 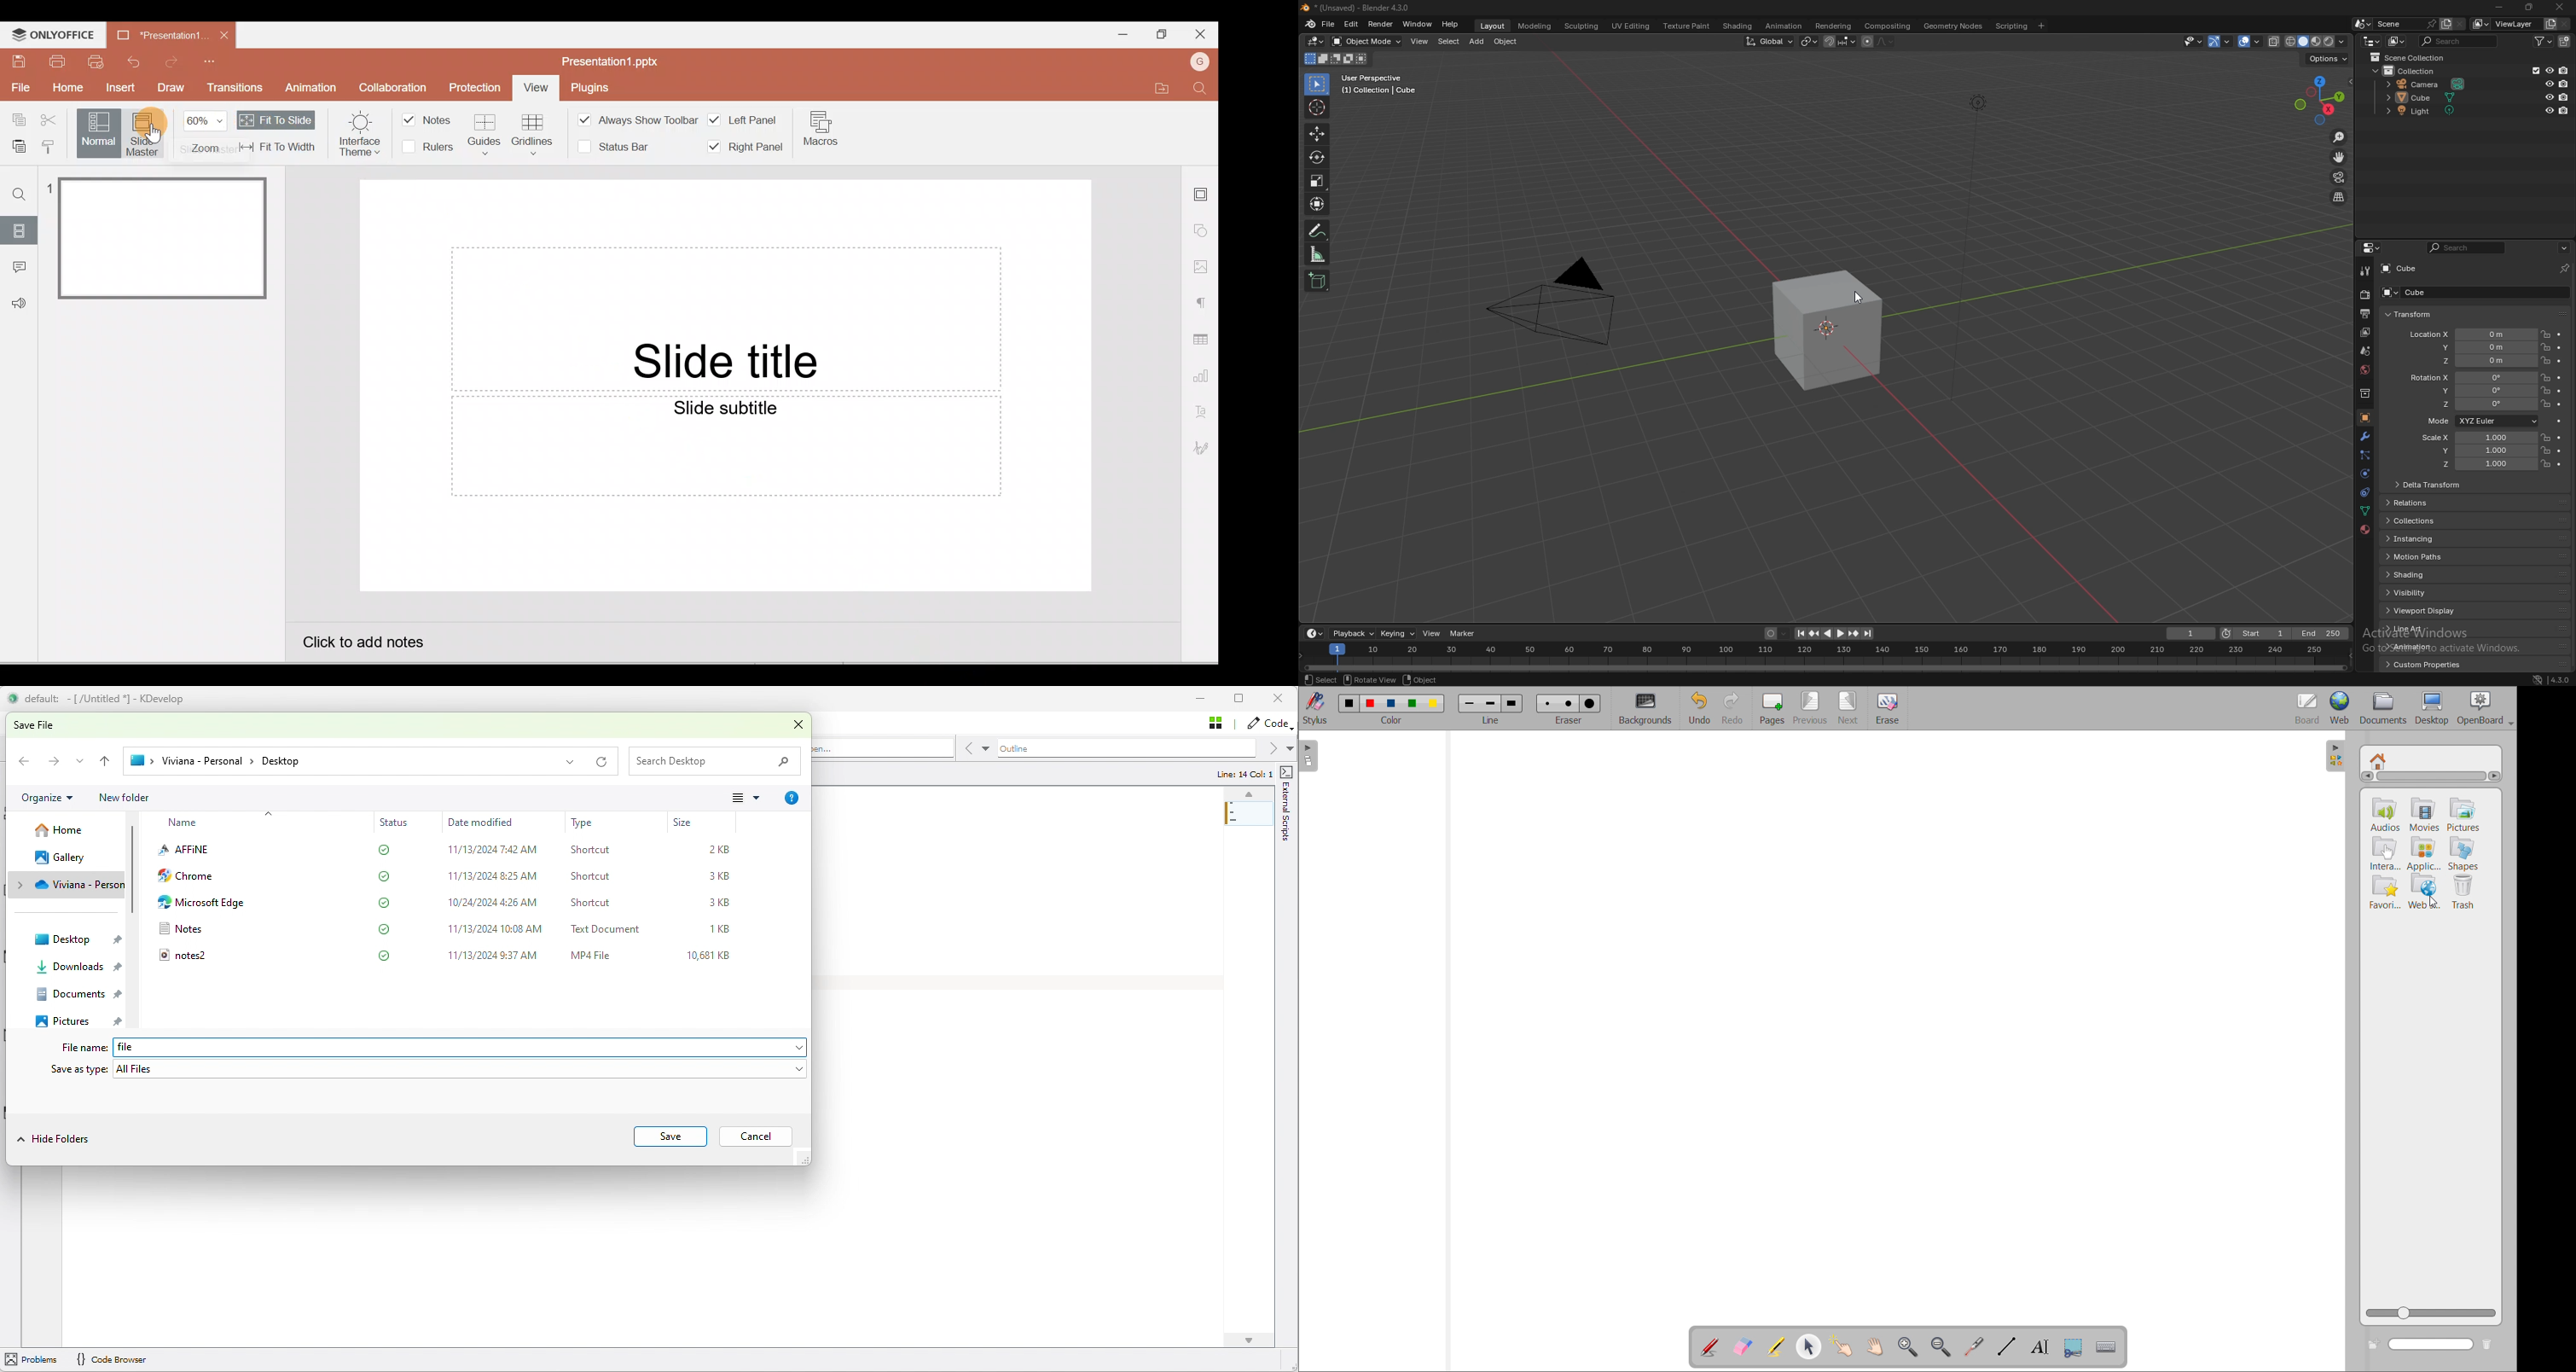 I want to click on Document name, so click(x=610, y=58).